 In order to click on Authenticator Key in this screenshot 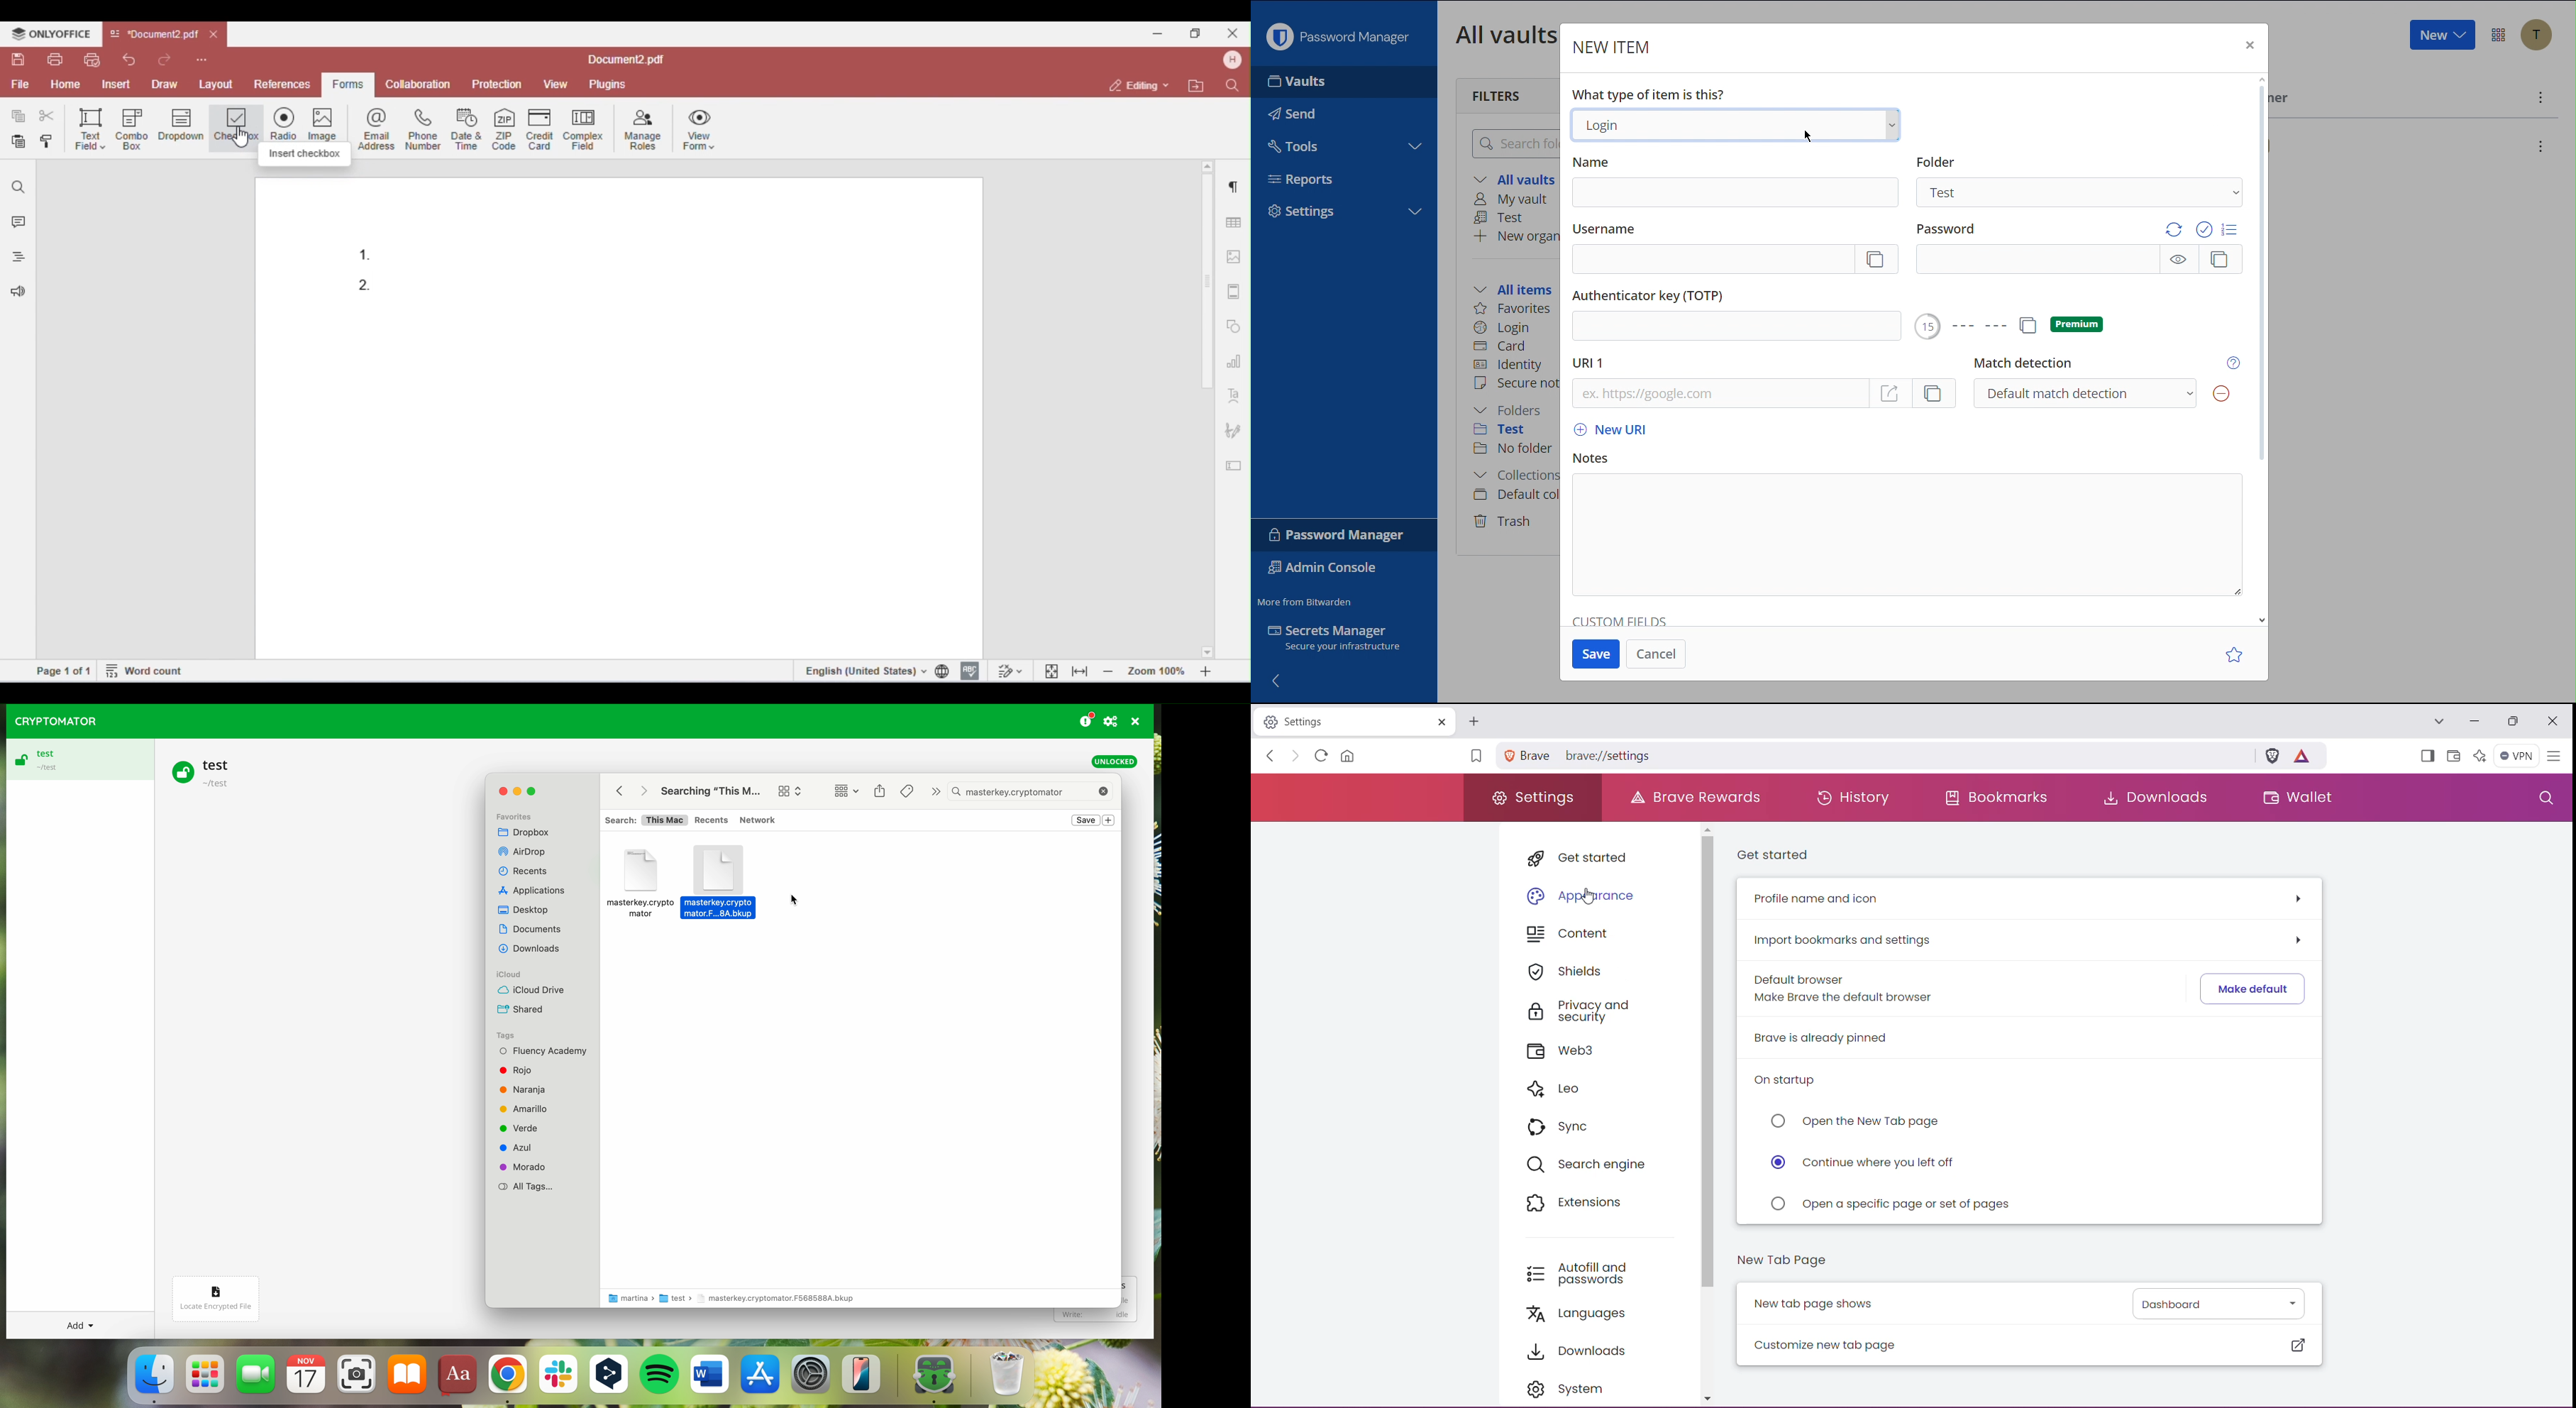, I will do `click(1652, 295)`.